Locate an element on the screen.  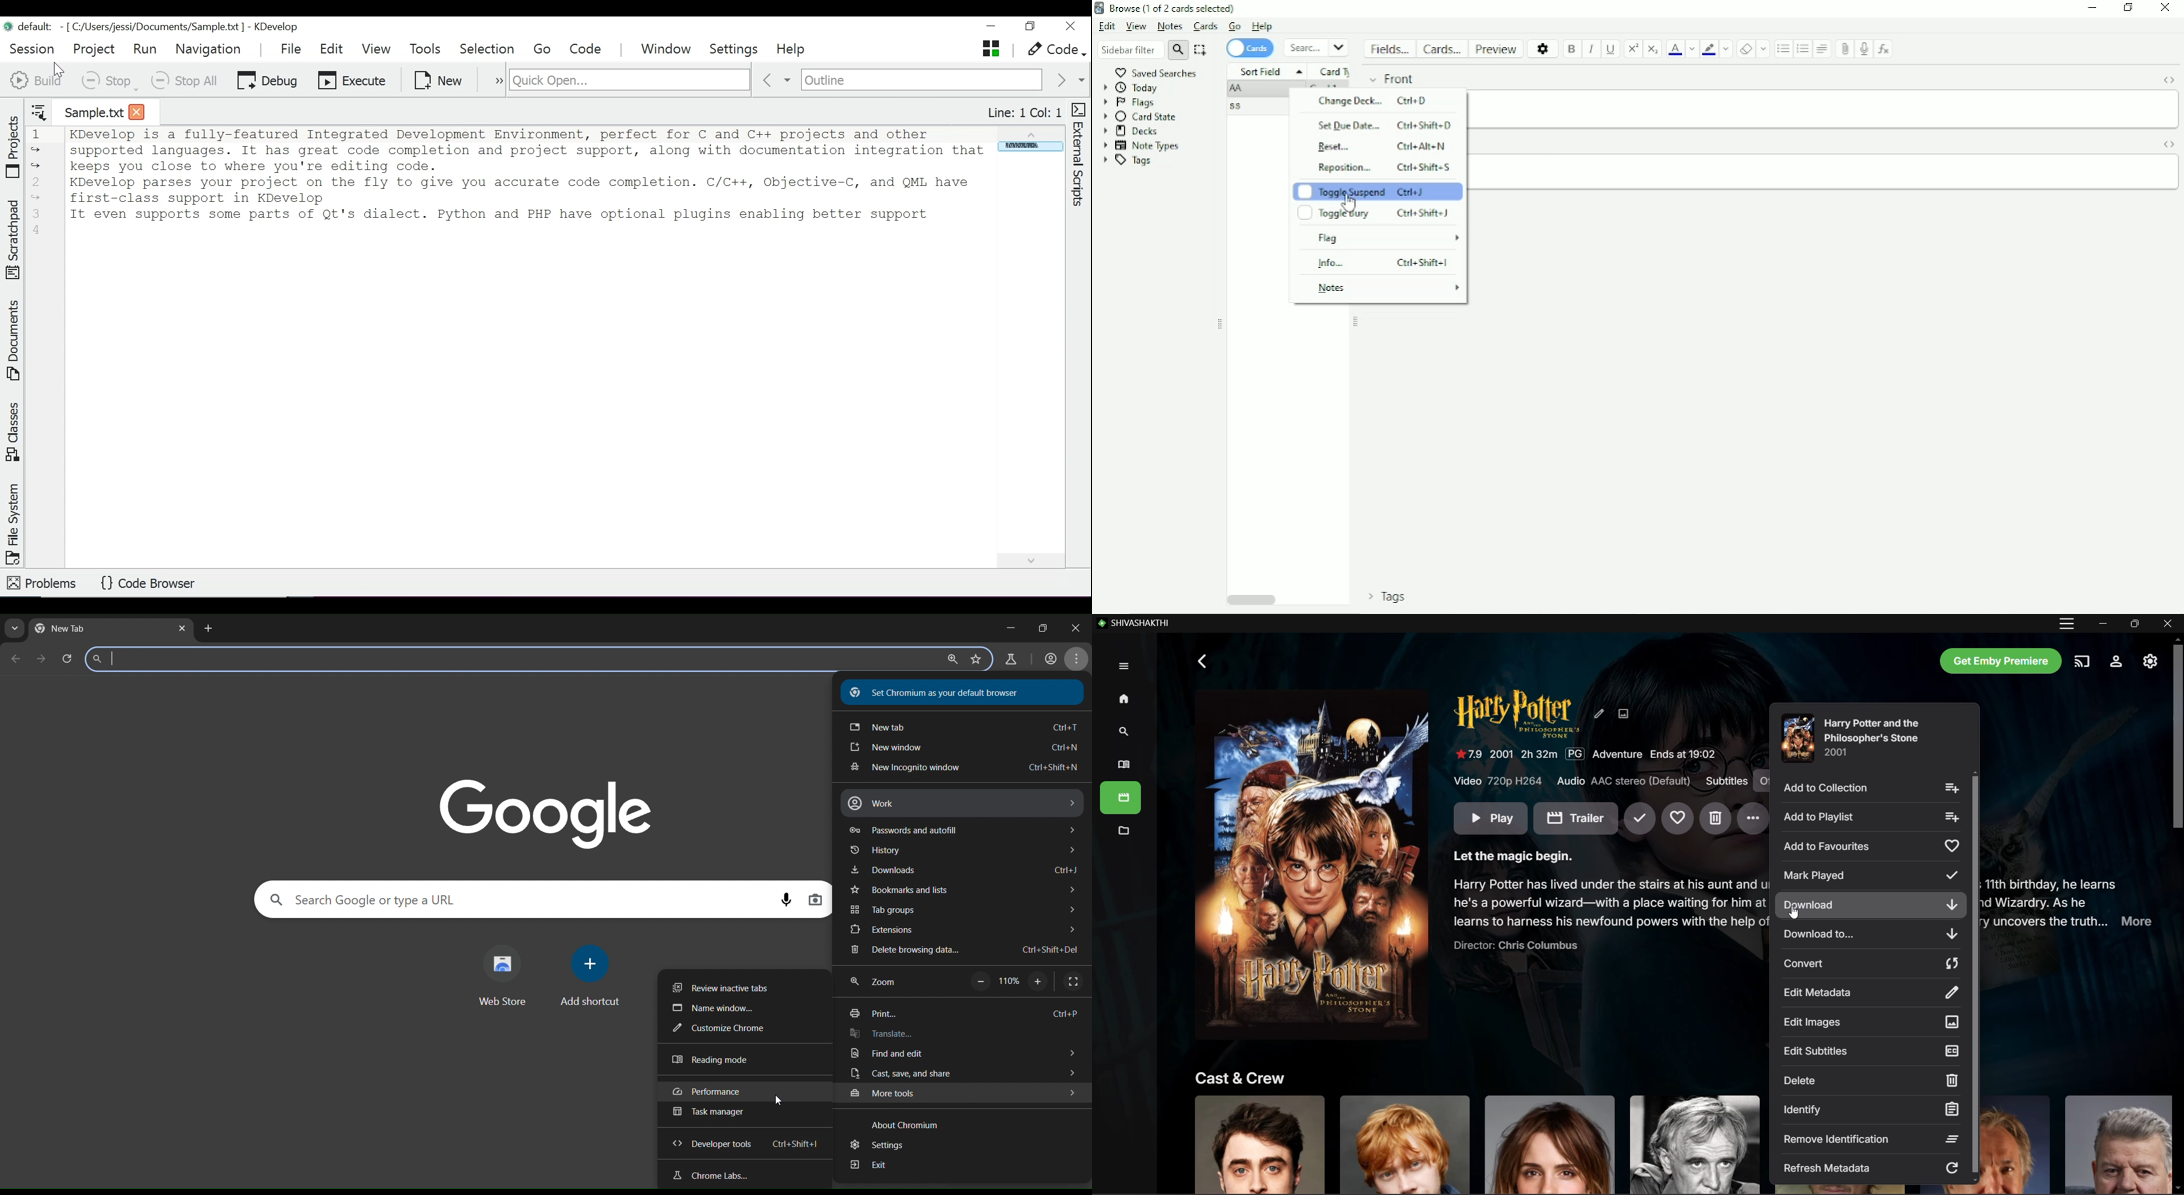
Cards is located at coordinates (1443, 48).